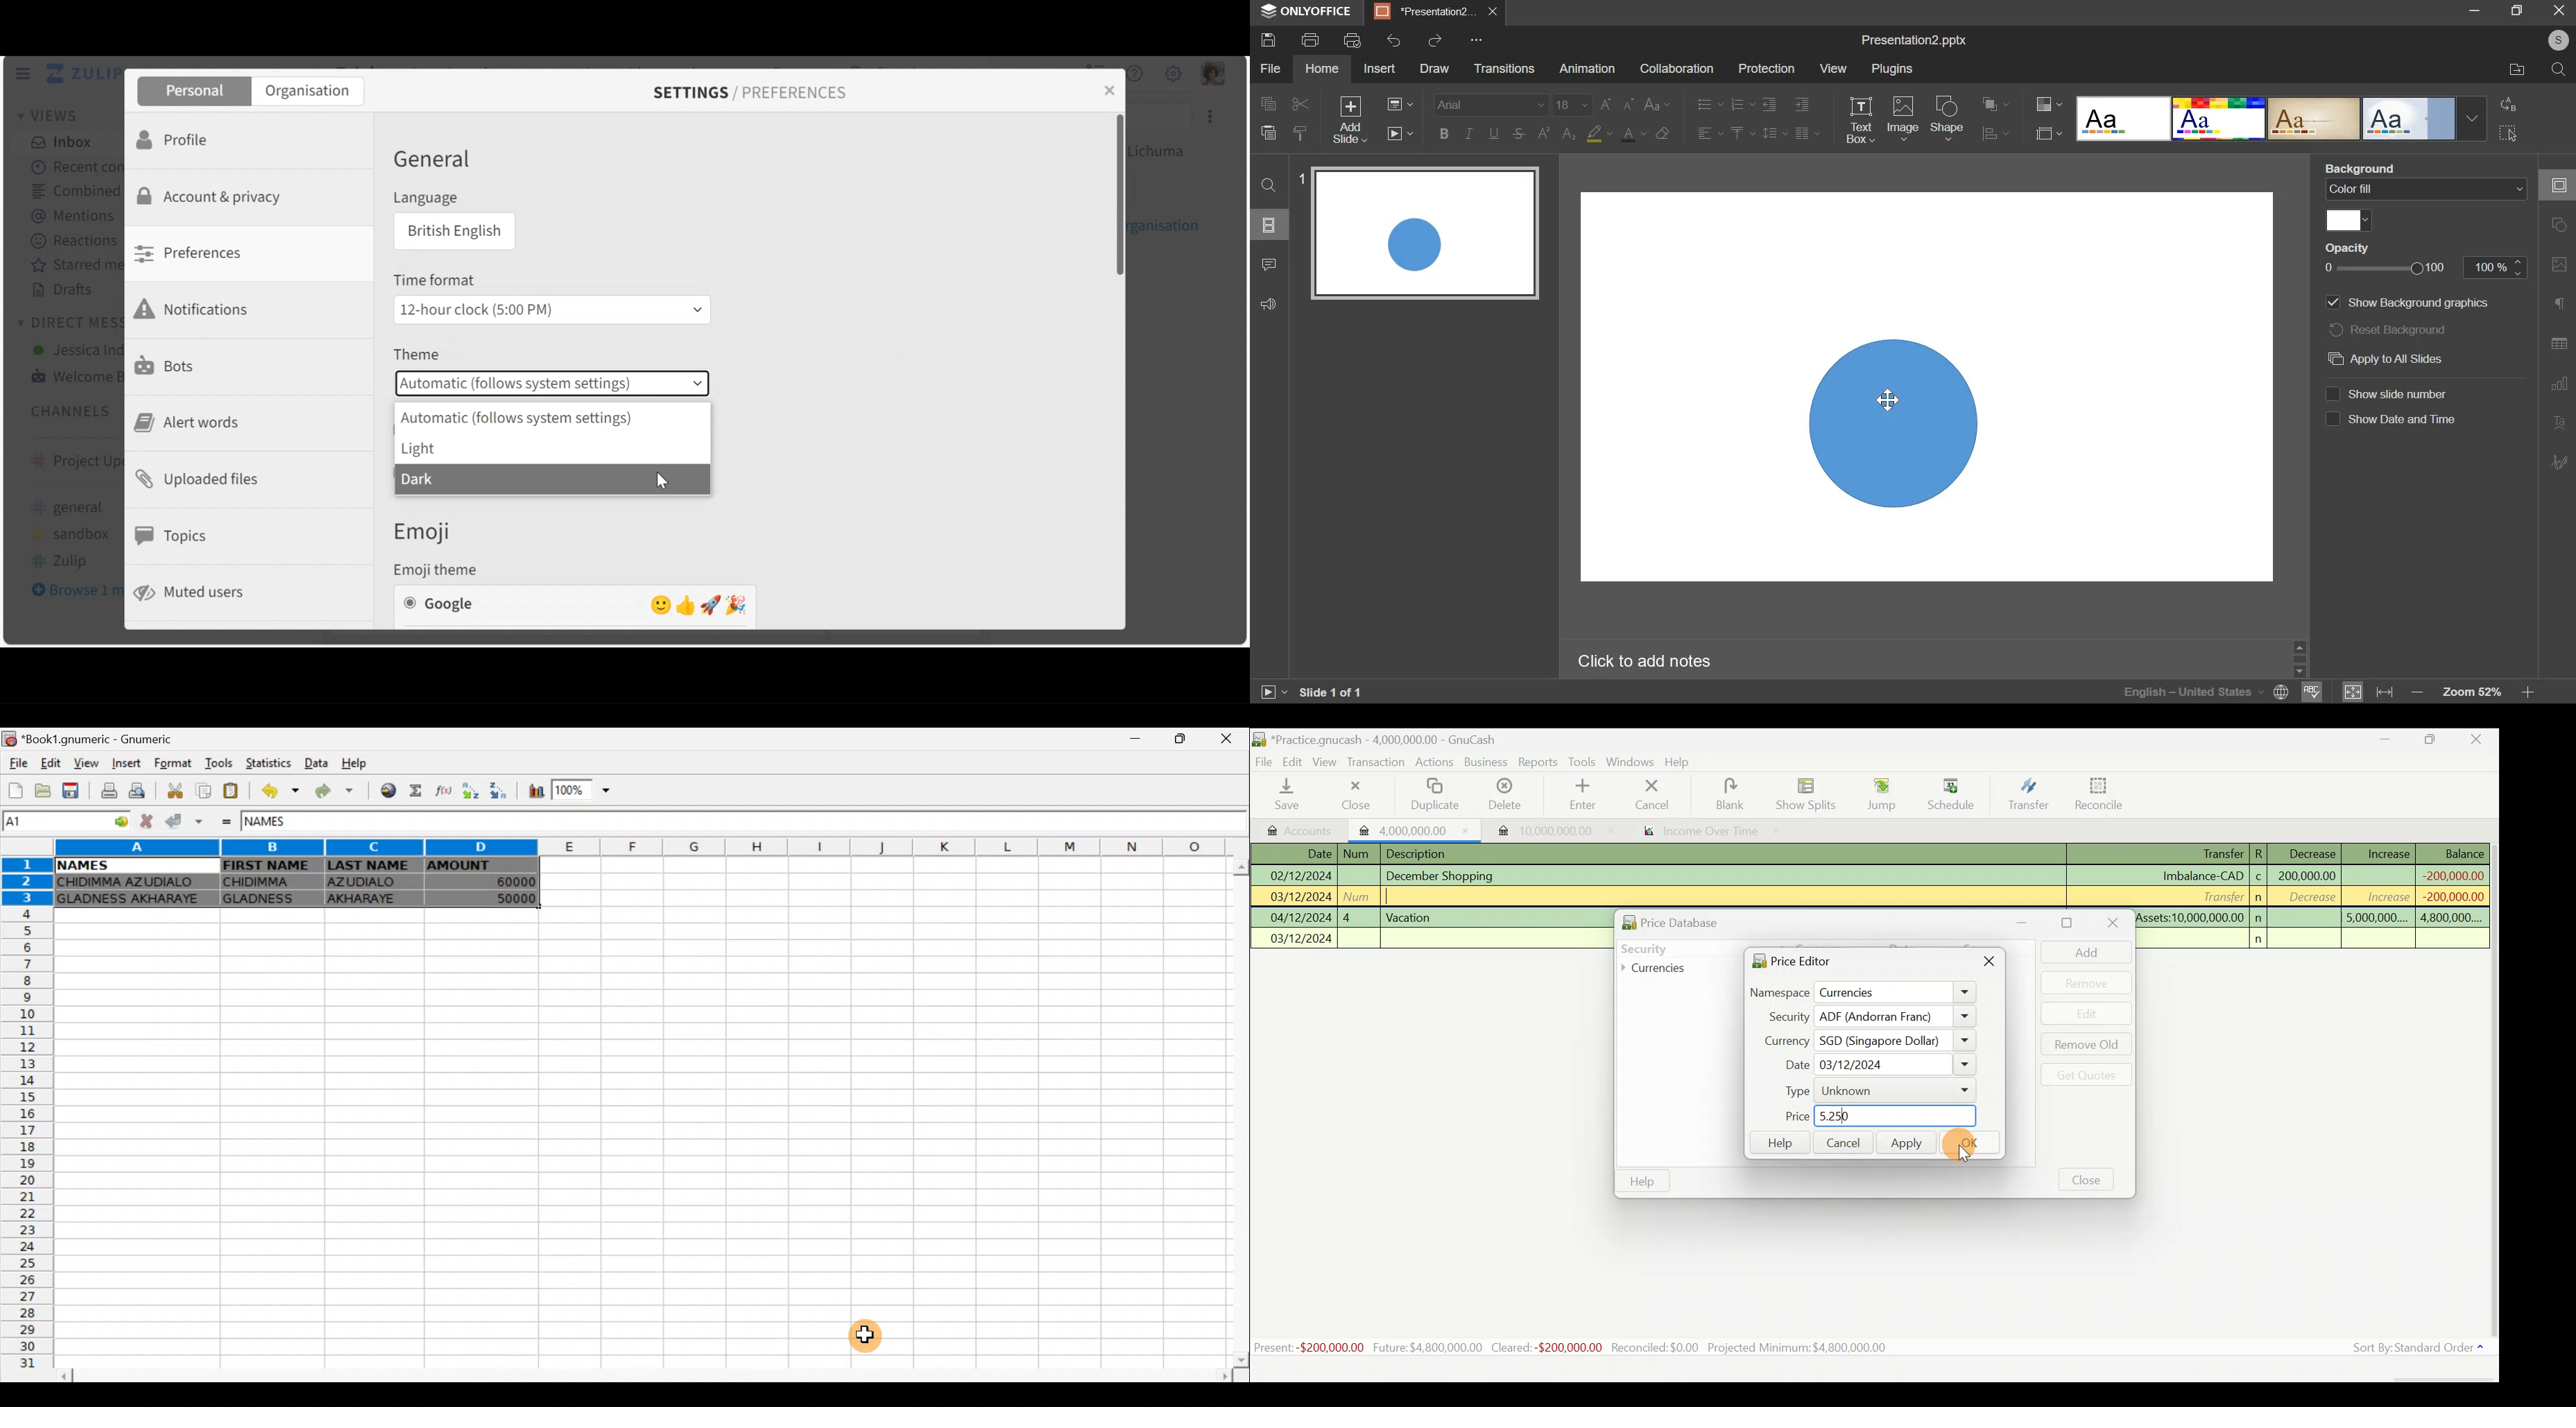 Image resolution: width=2576 pixels, height=1428 pixels. I want to click on R, so click(2263, 853).